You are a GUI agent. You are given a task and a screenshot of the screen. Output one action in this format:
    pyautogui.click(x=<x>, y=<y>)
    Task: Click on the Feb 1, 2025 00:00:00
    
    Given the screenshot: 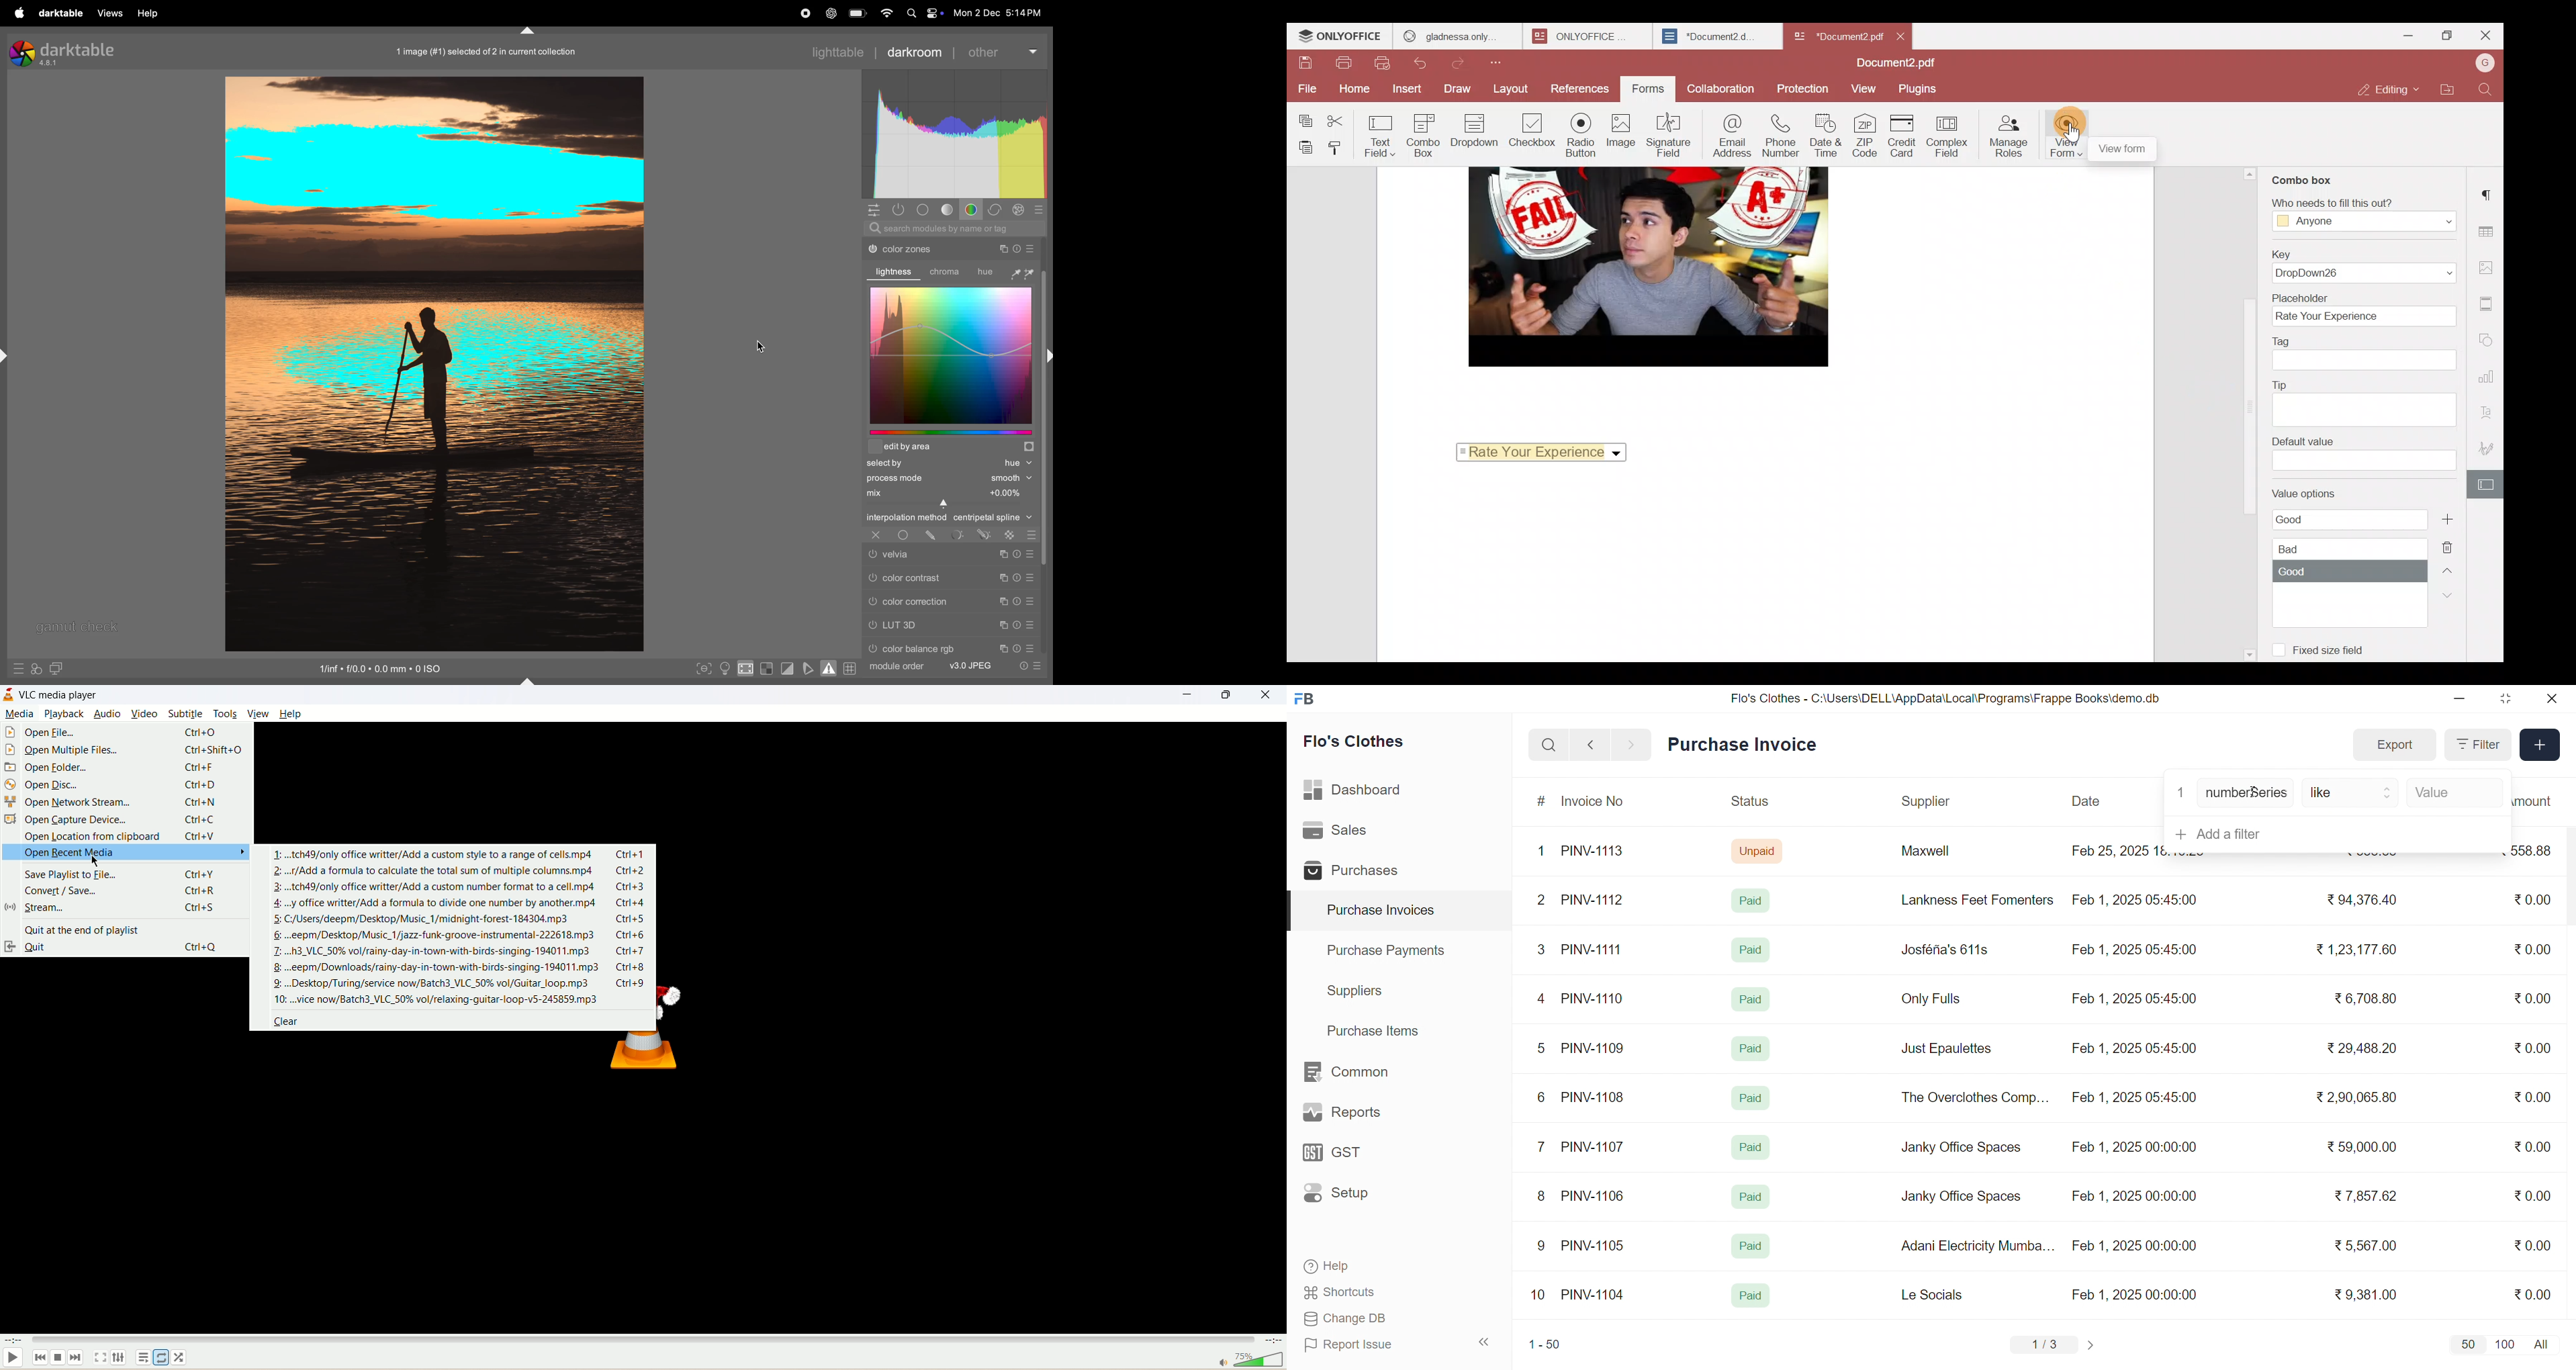 What is the action you would take?
    pyautogui.click(x=2132, y=1194)
    